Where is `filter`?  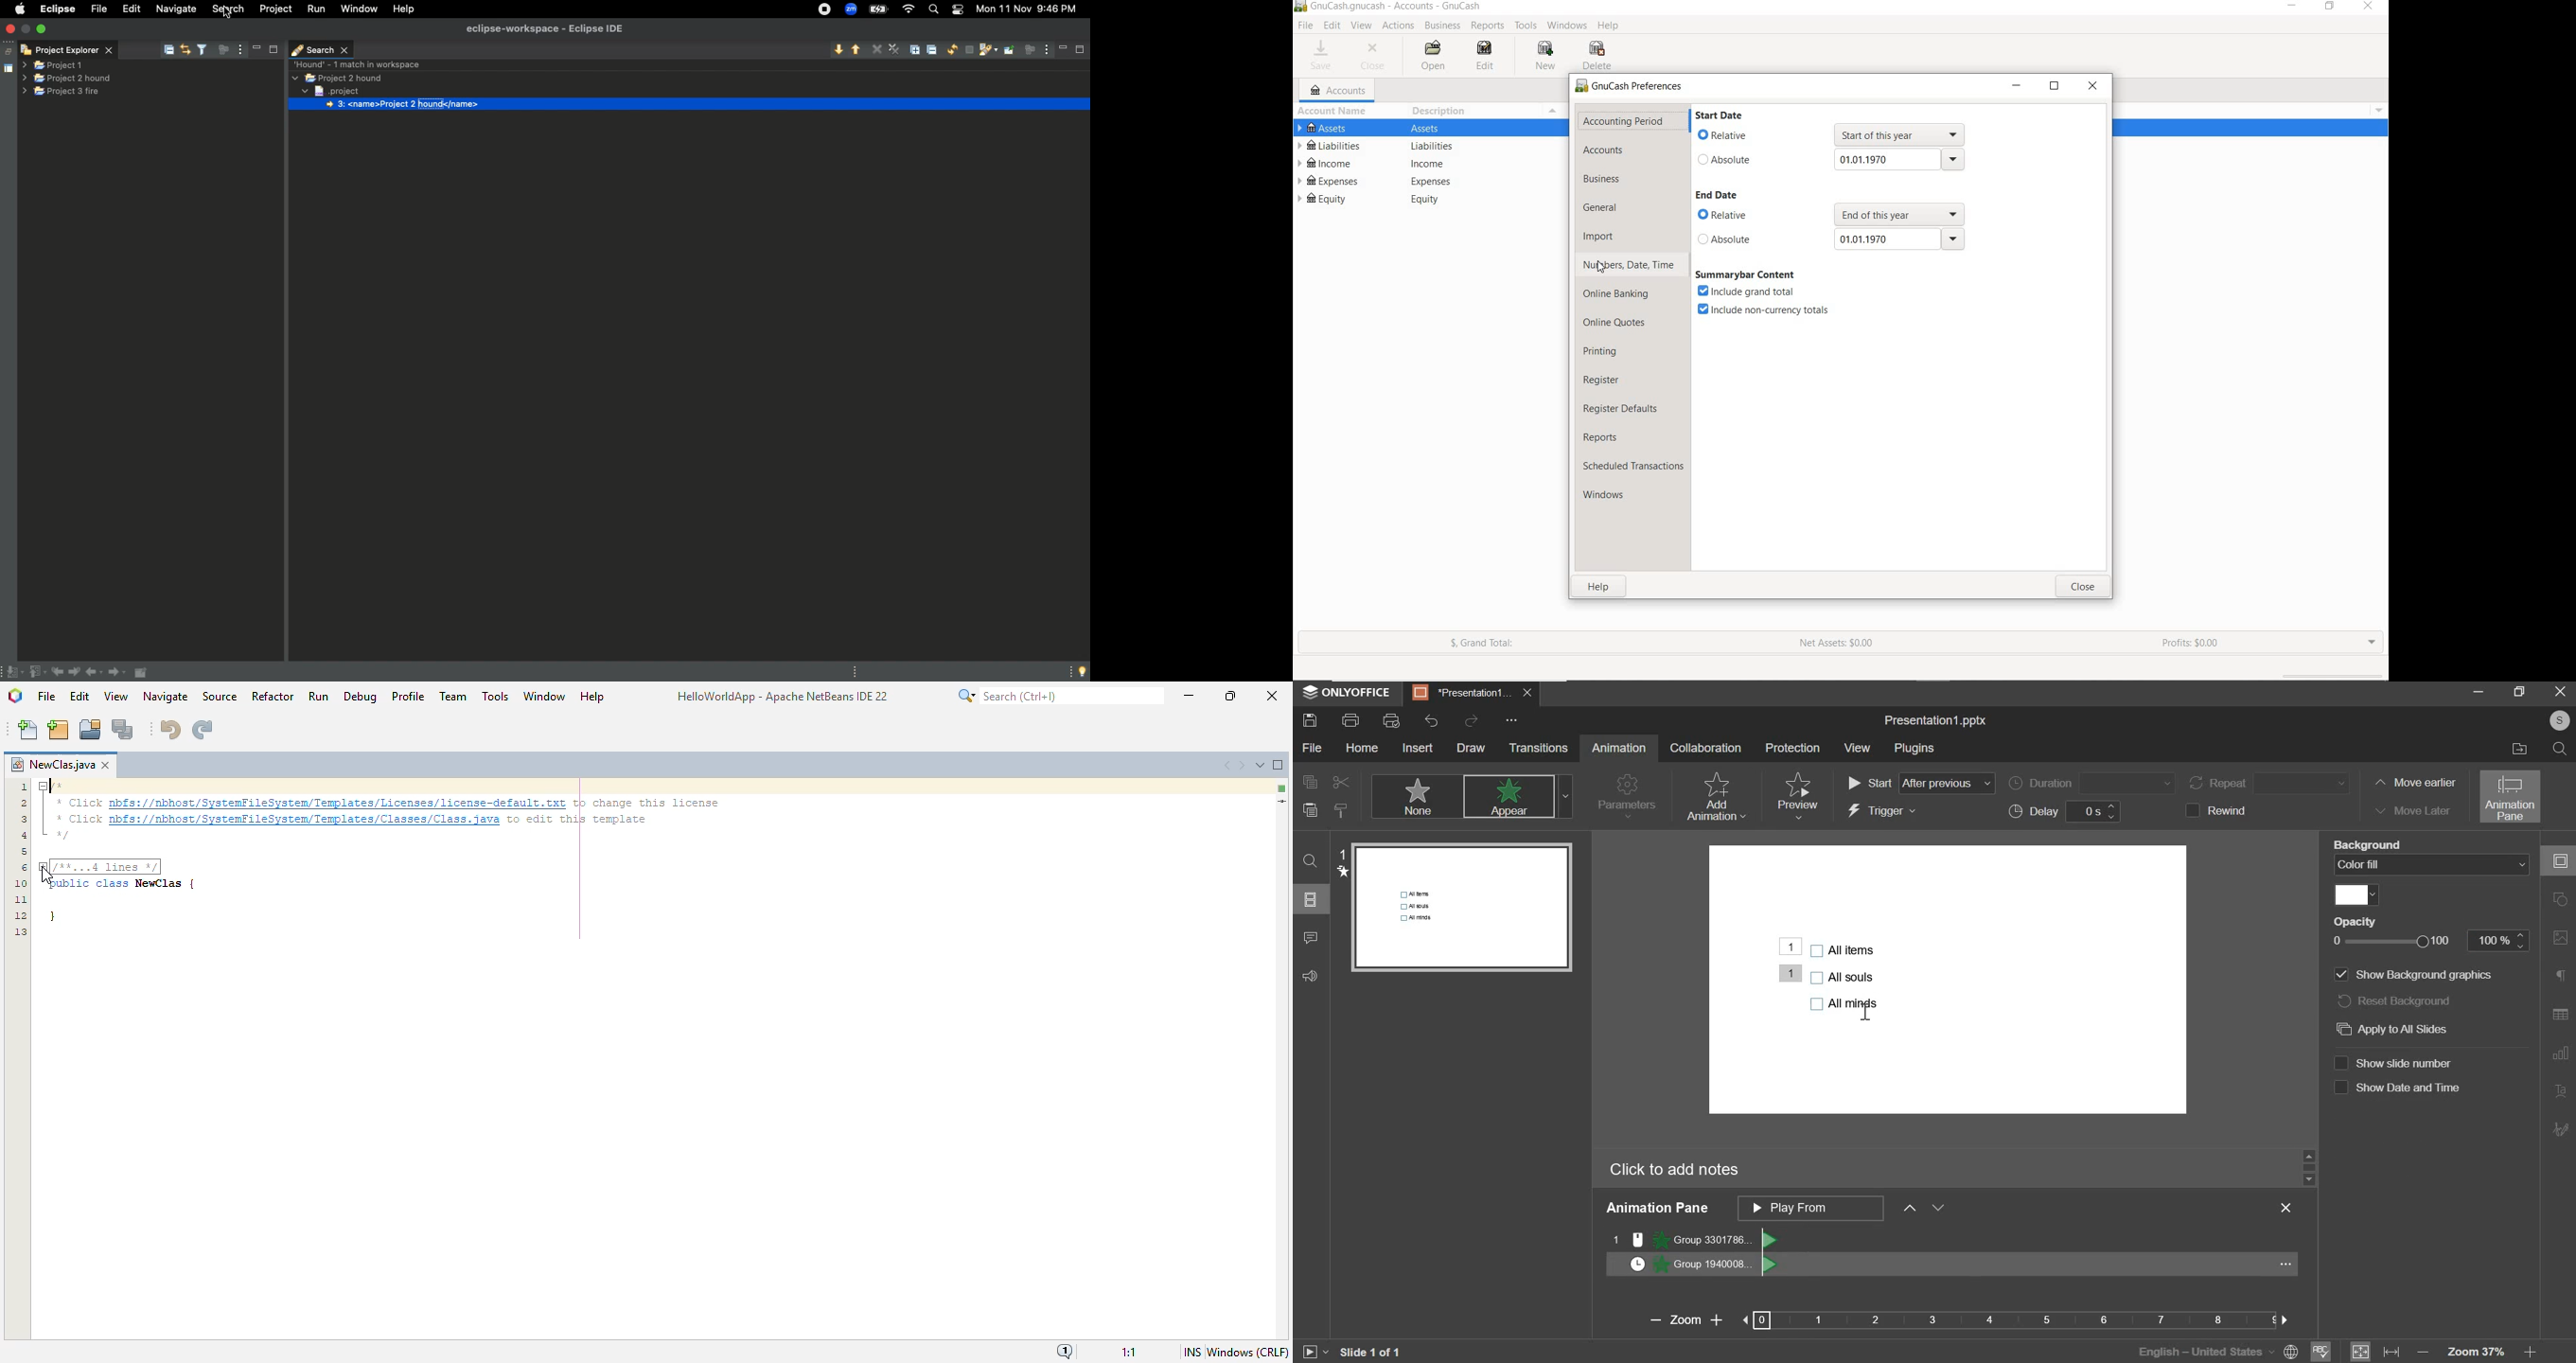
filter is located at coordinates (202, 49).